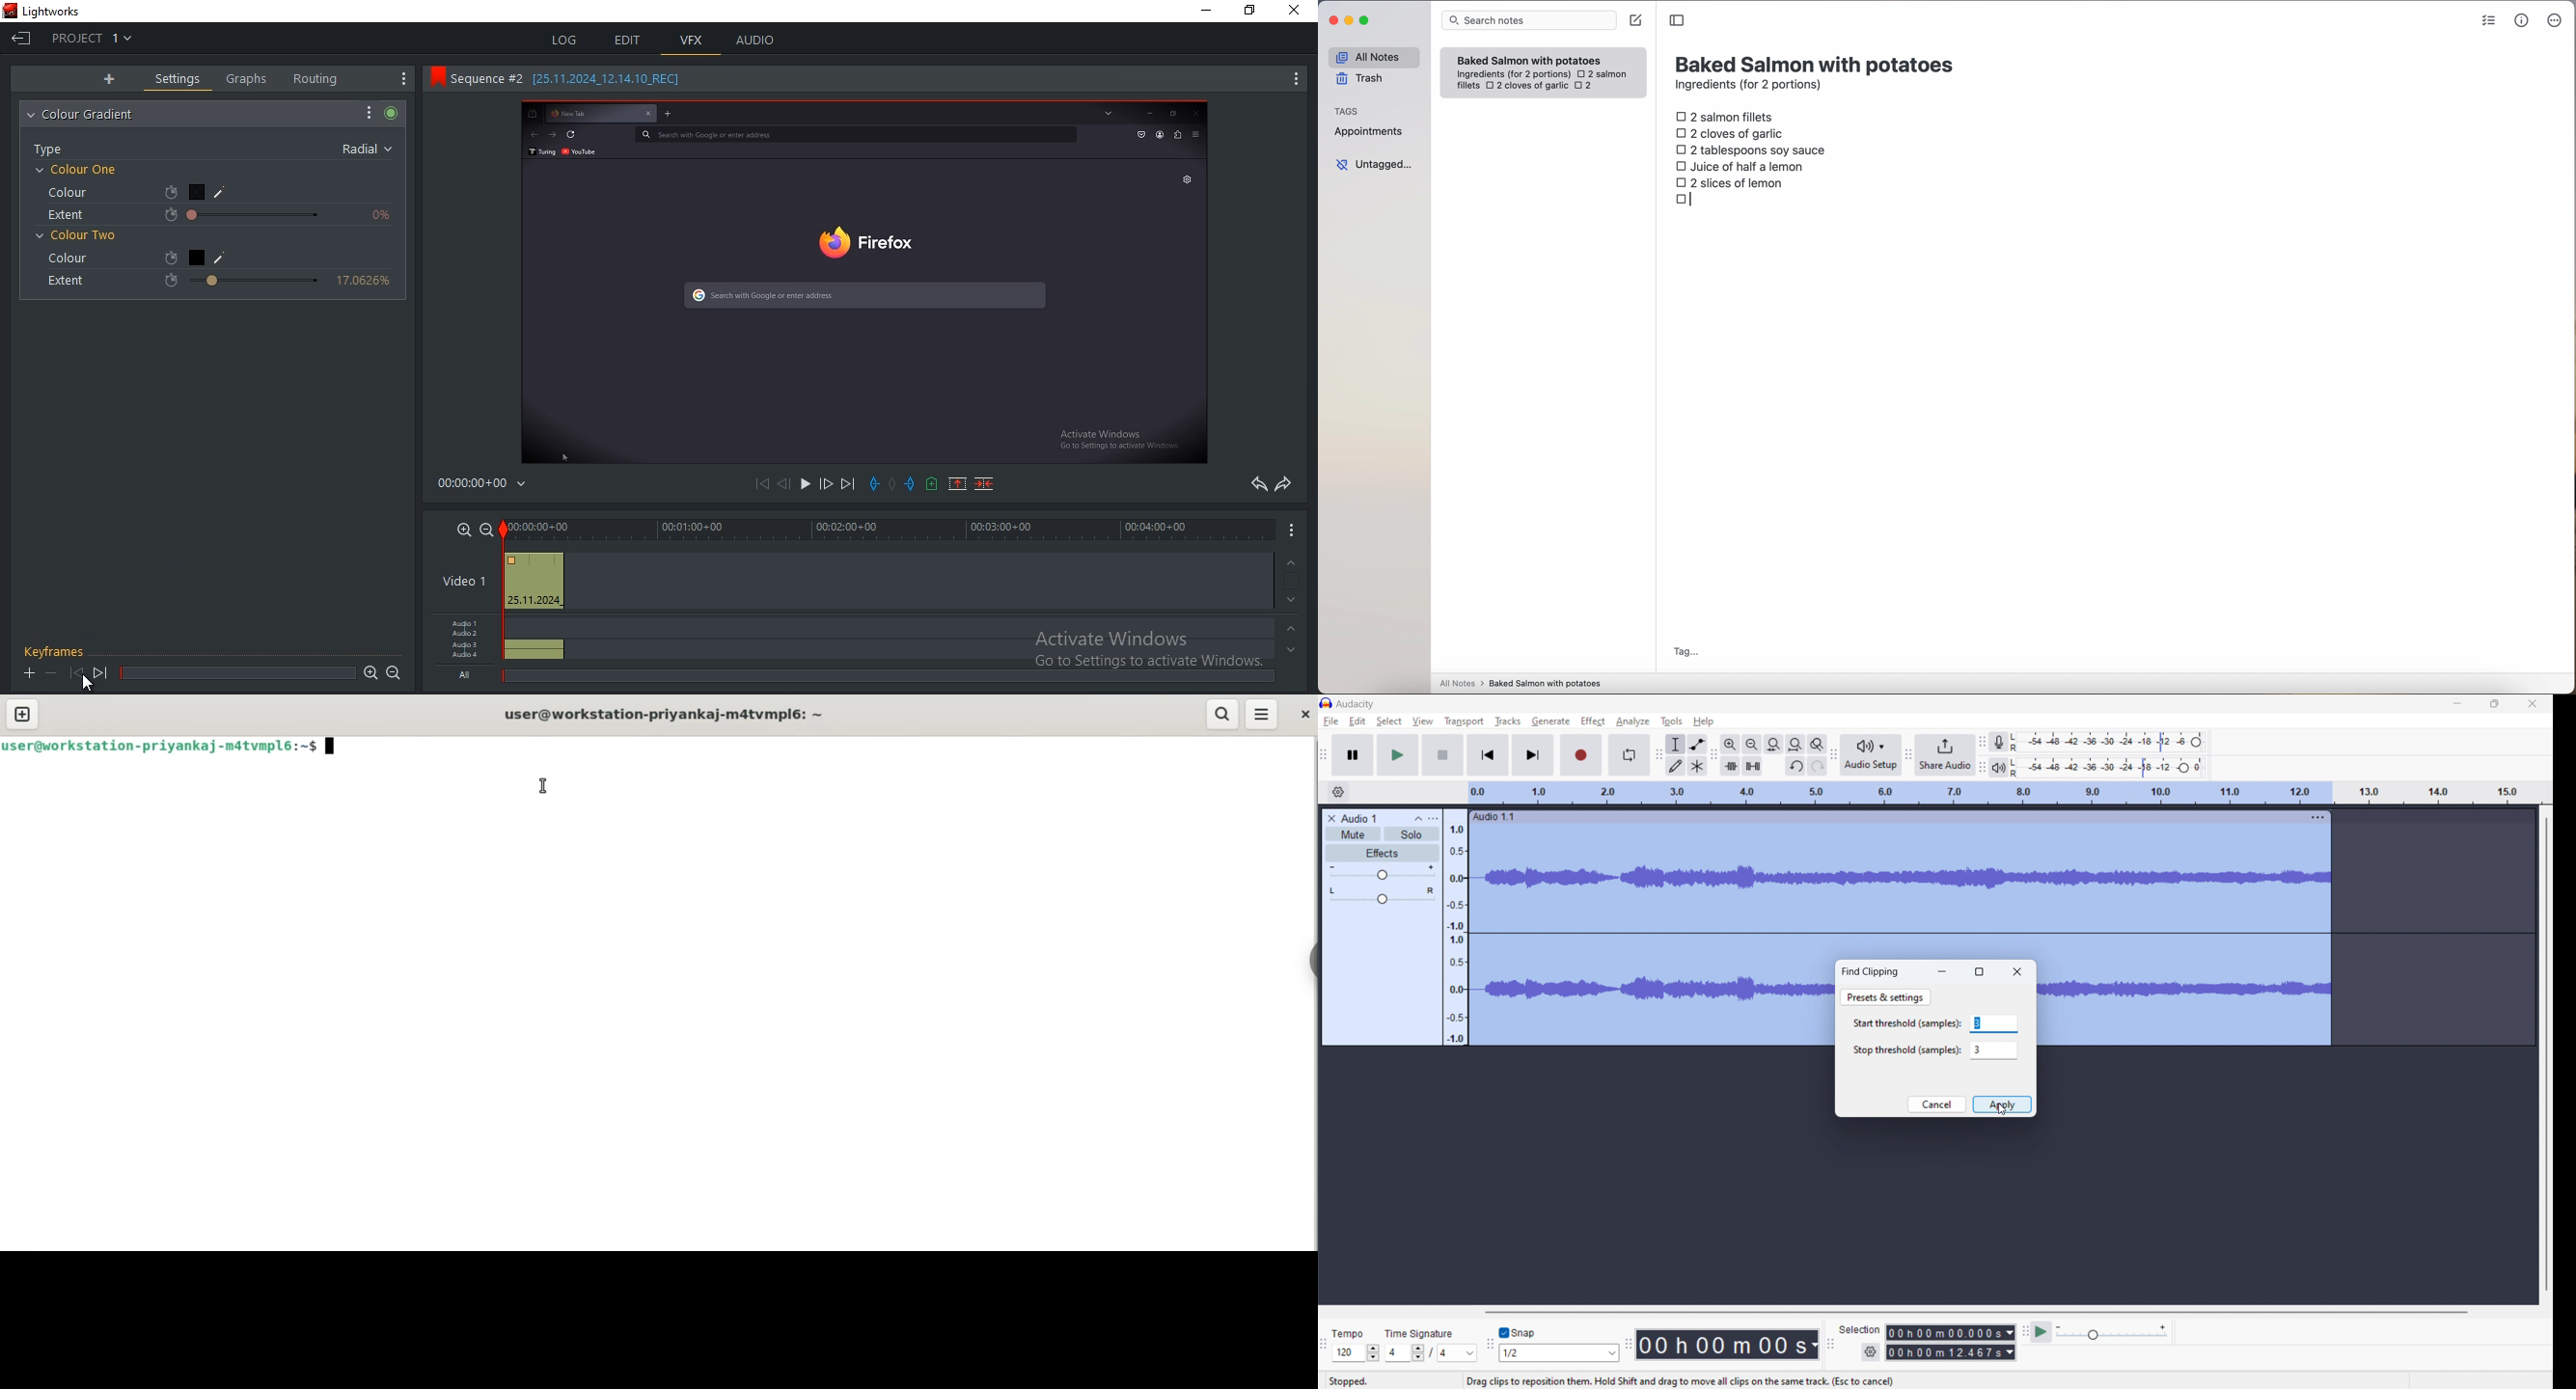 This screenshot has width=2576, height=1400. What do you see at coordinates (466, 677) in the screenshot?
I see `All` at bounding box center [466, 677].